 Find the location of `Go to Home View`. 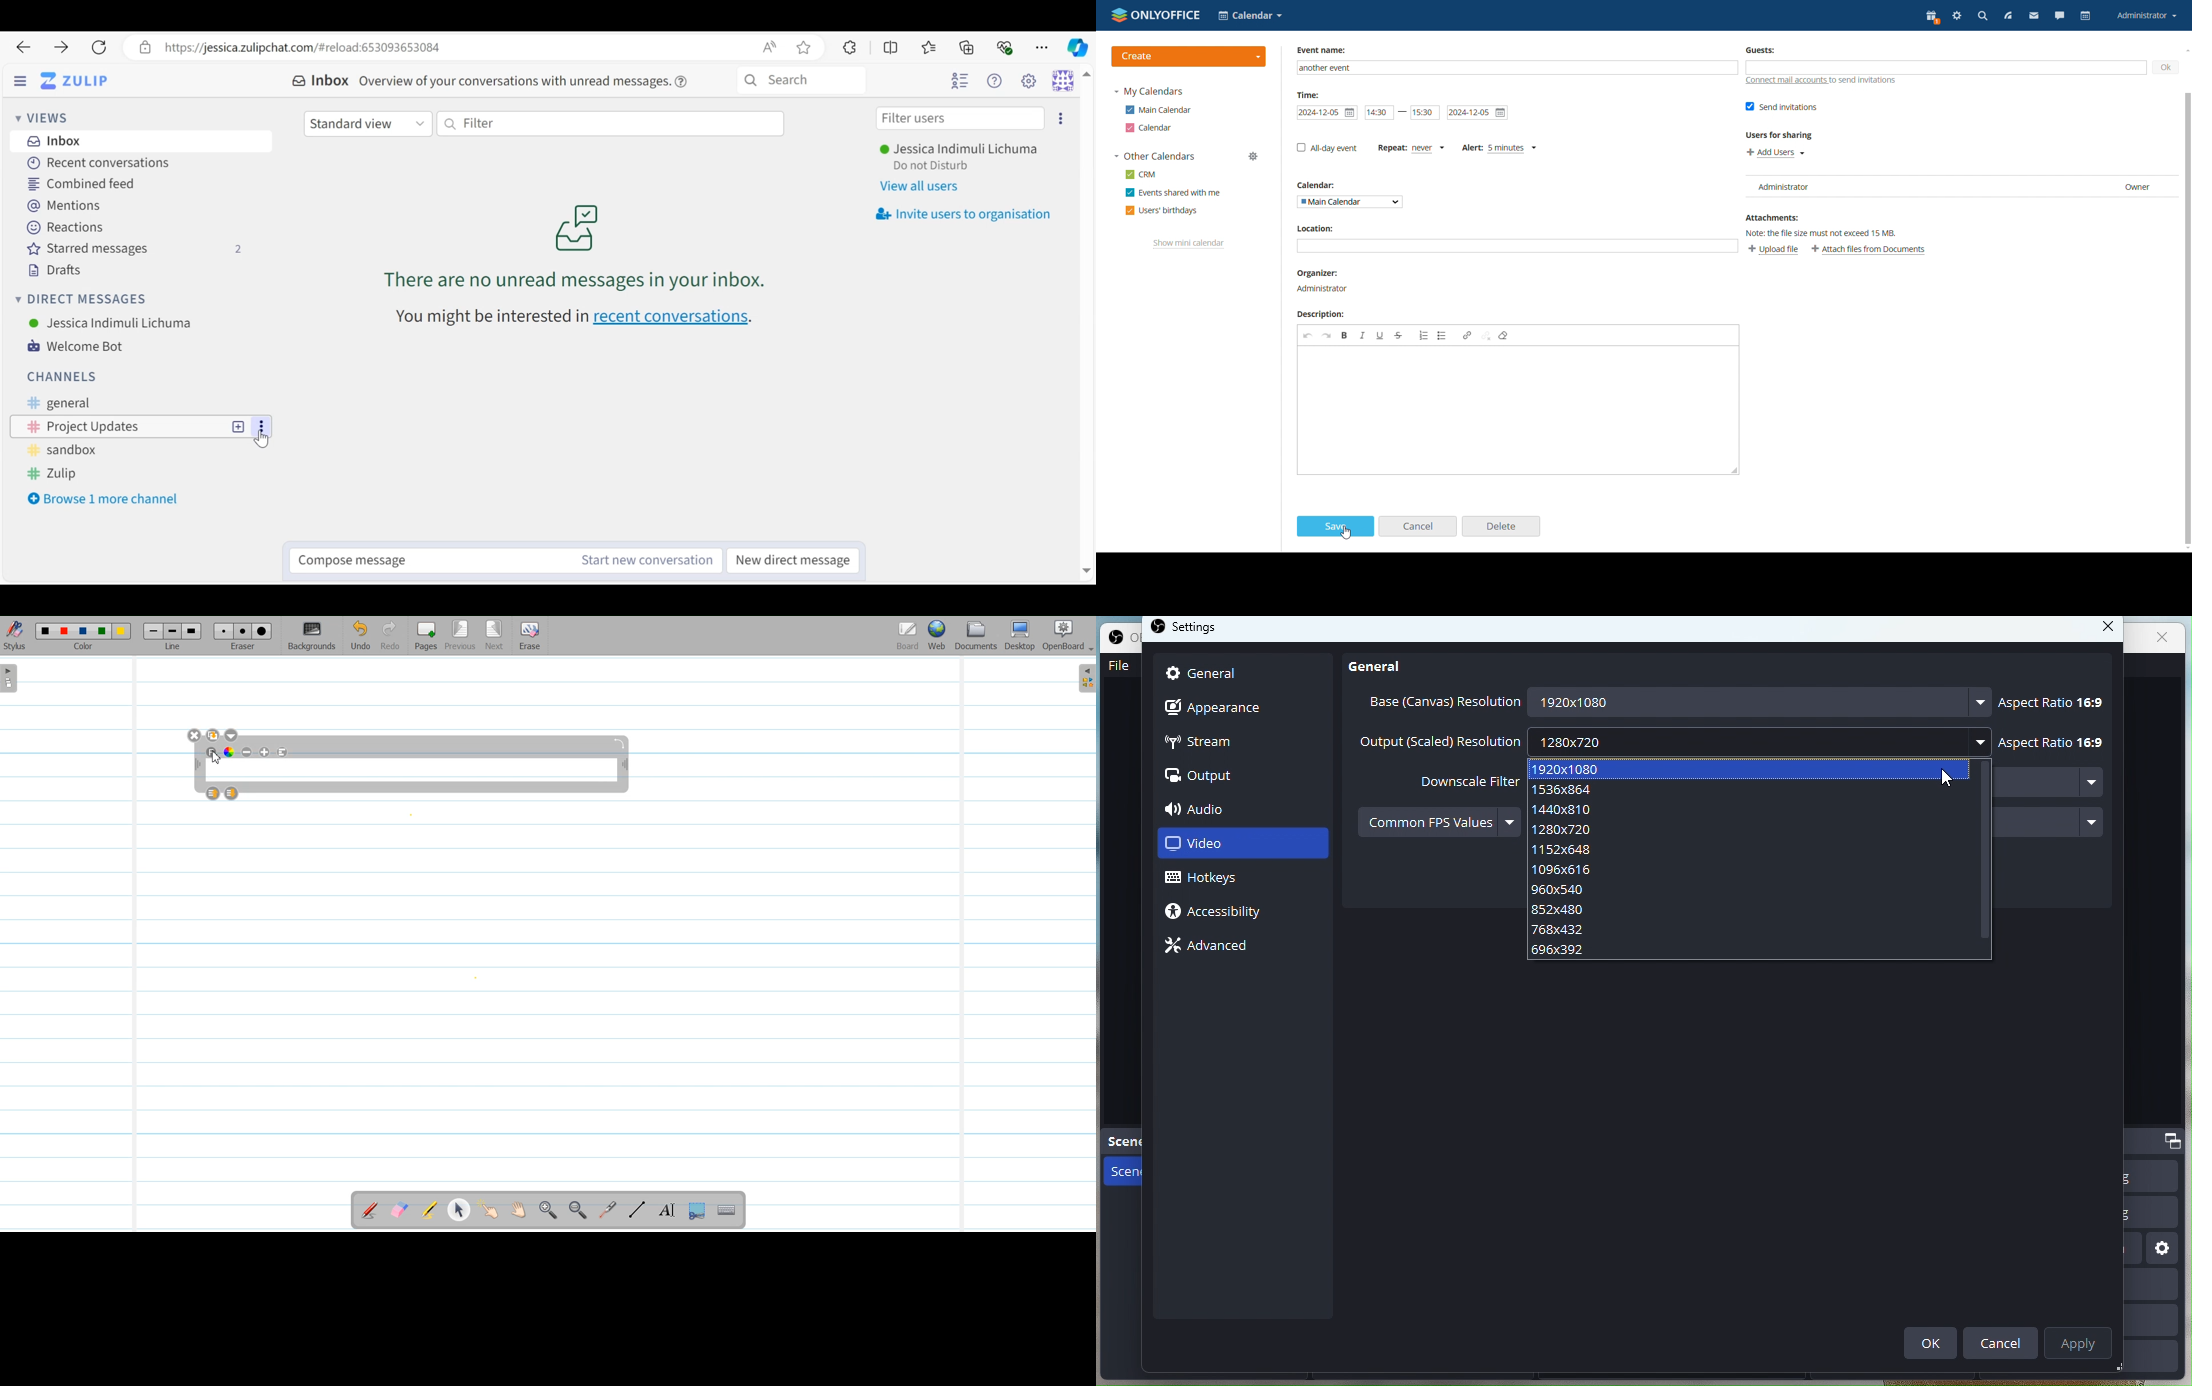

Go to Home View is located at coordinates (74, 82).